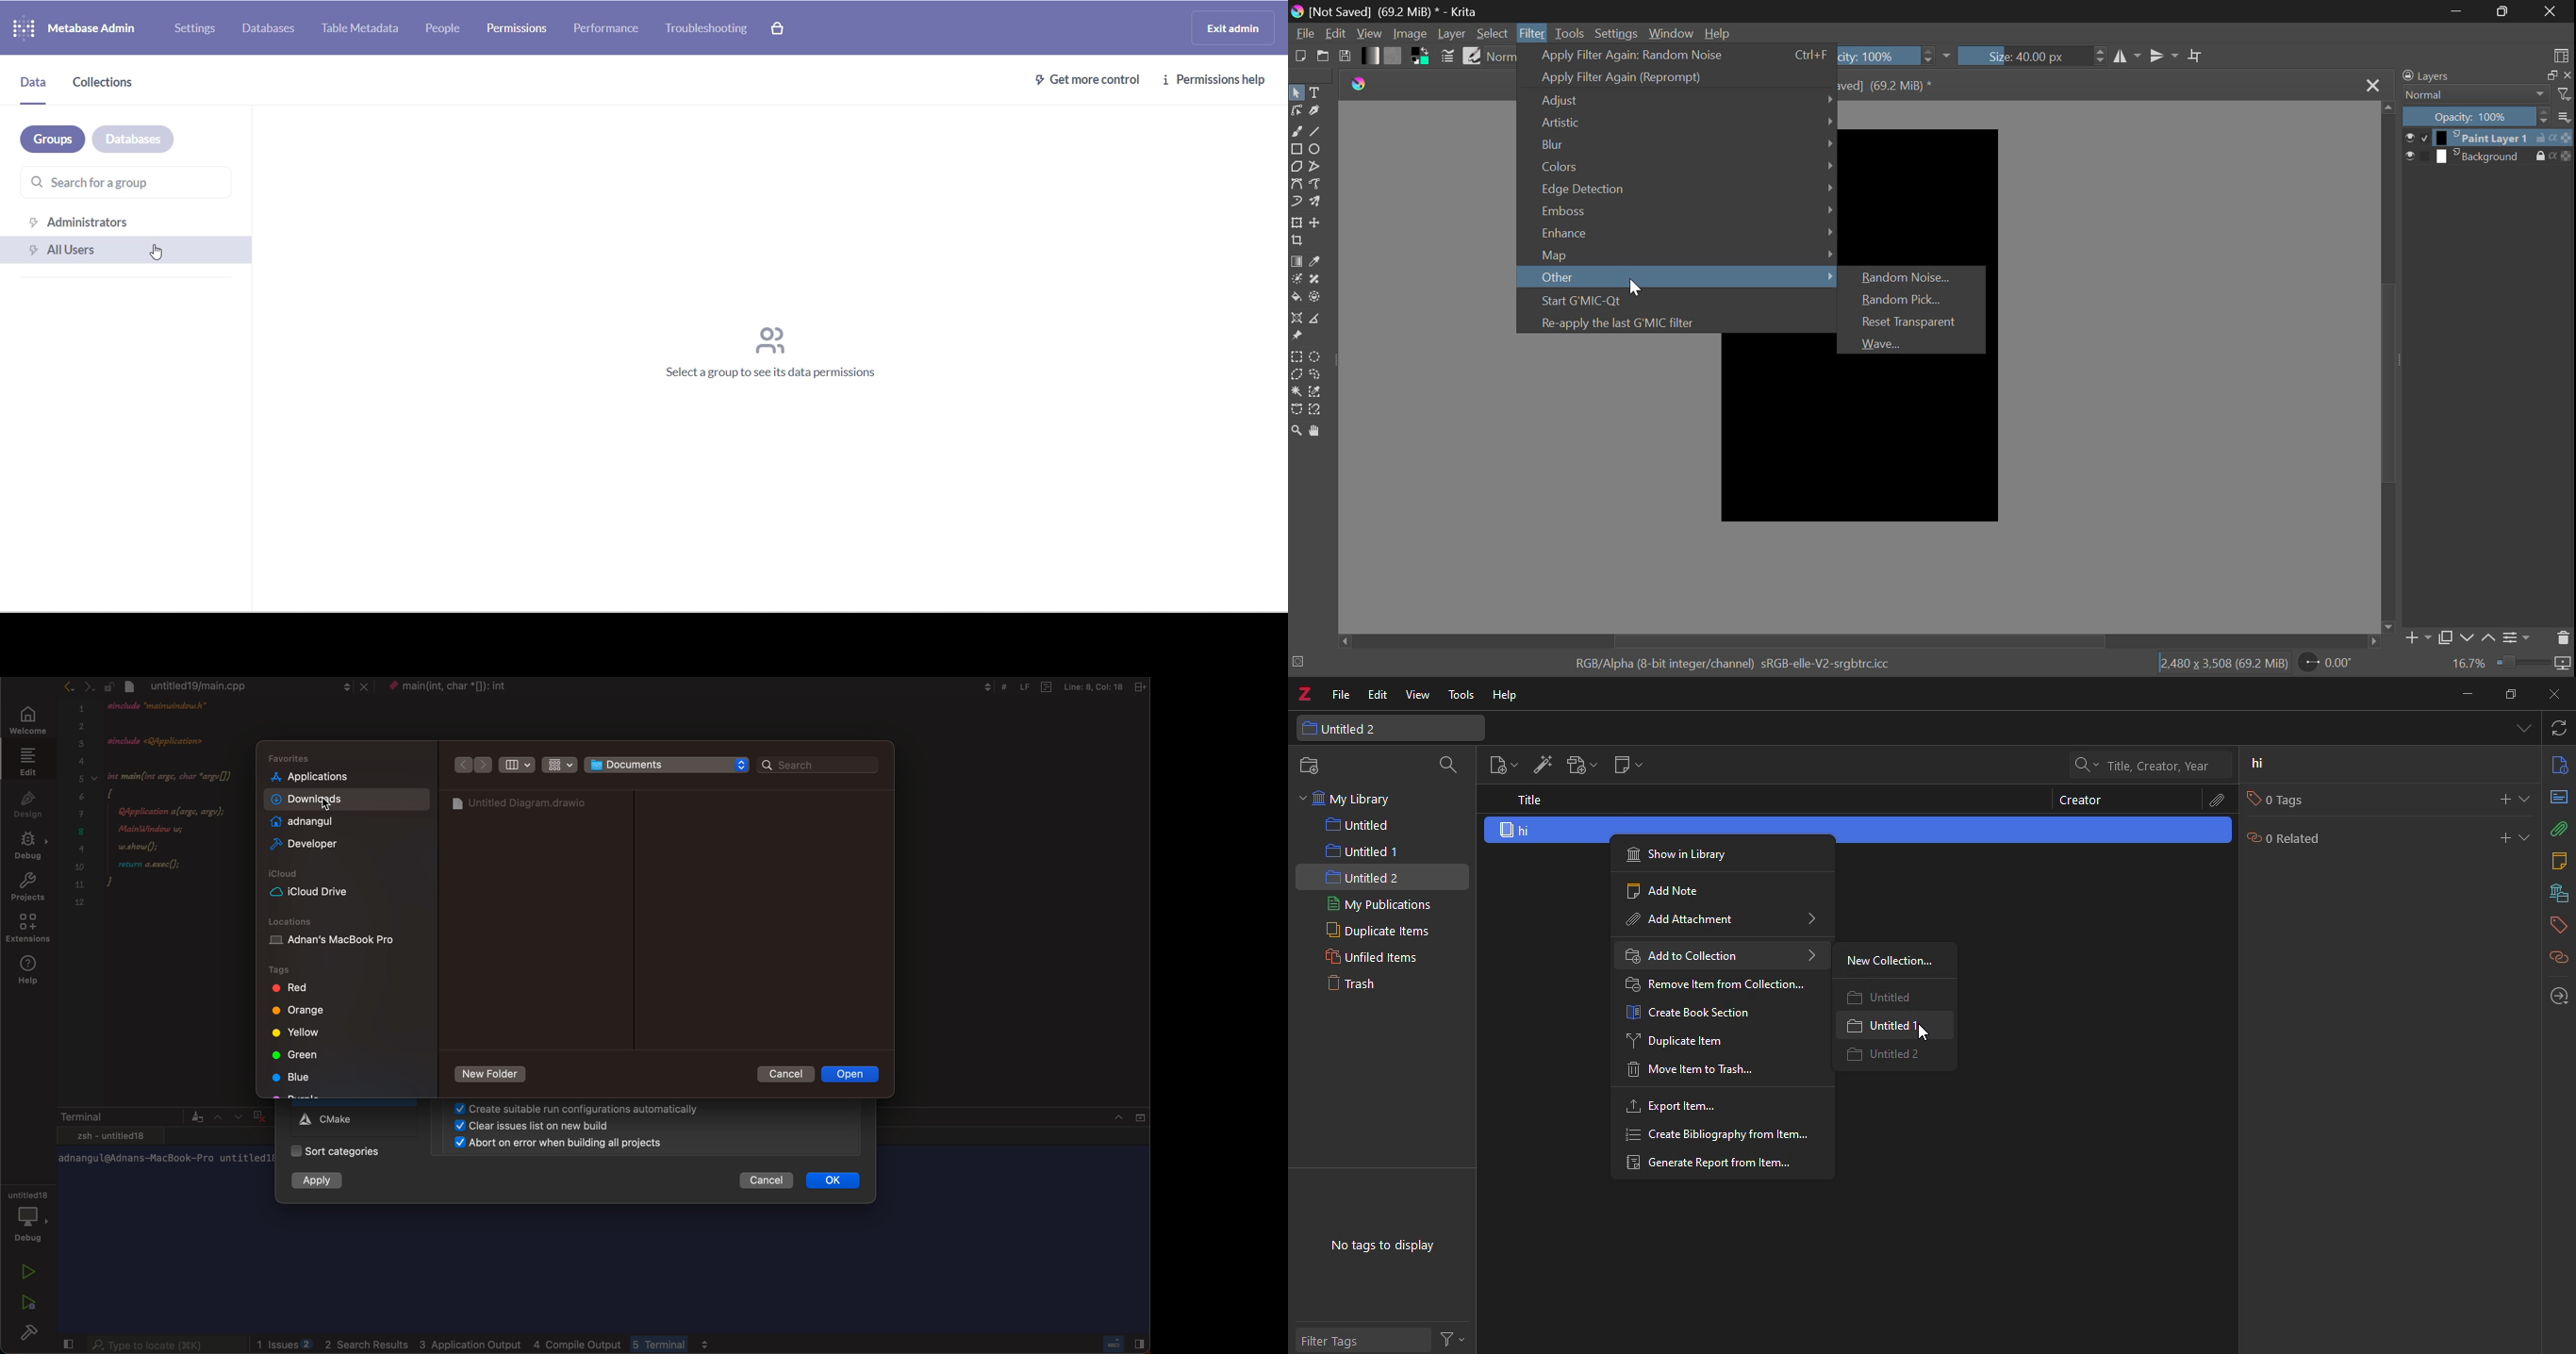 This screenshot has width=2576, height=1372. Describe the element at coordinates (1928, 1031) in the screenshot. I see `cursor` at that location.